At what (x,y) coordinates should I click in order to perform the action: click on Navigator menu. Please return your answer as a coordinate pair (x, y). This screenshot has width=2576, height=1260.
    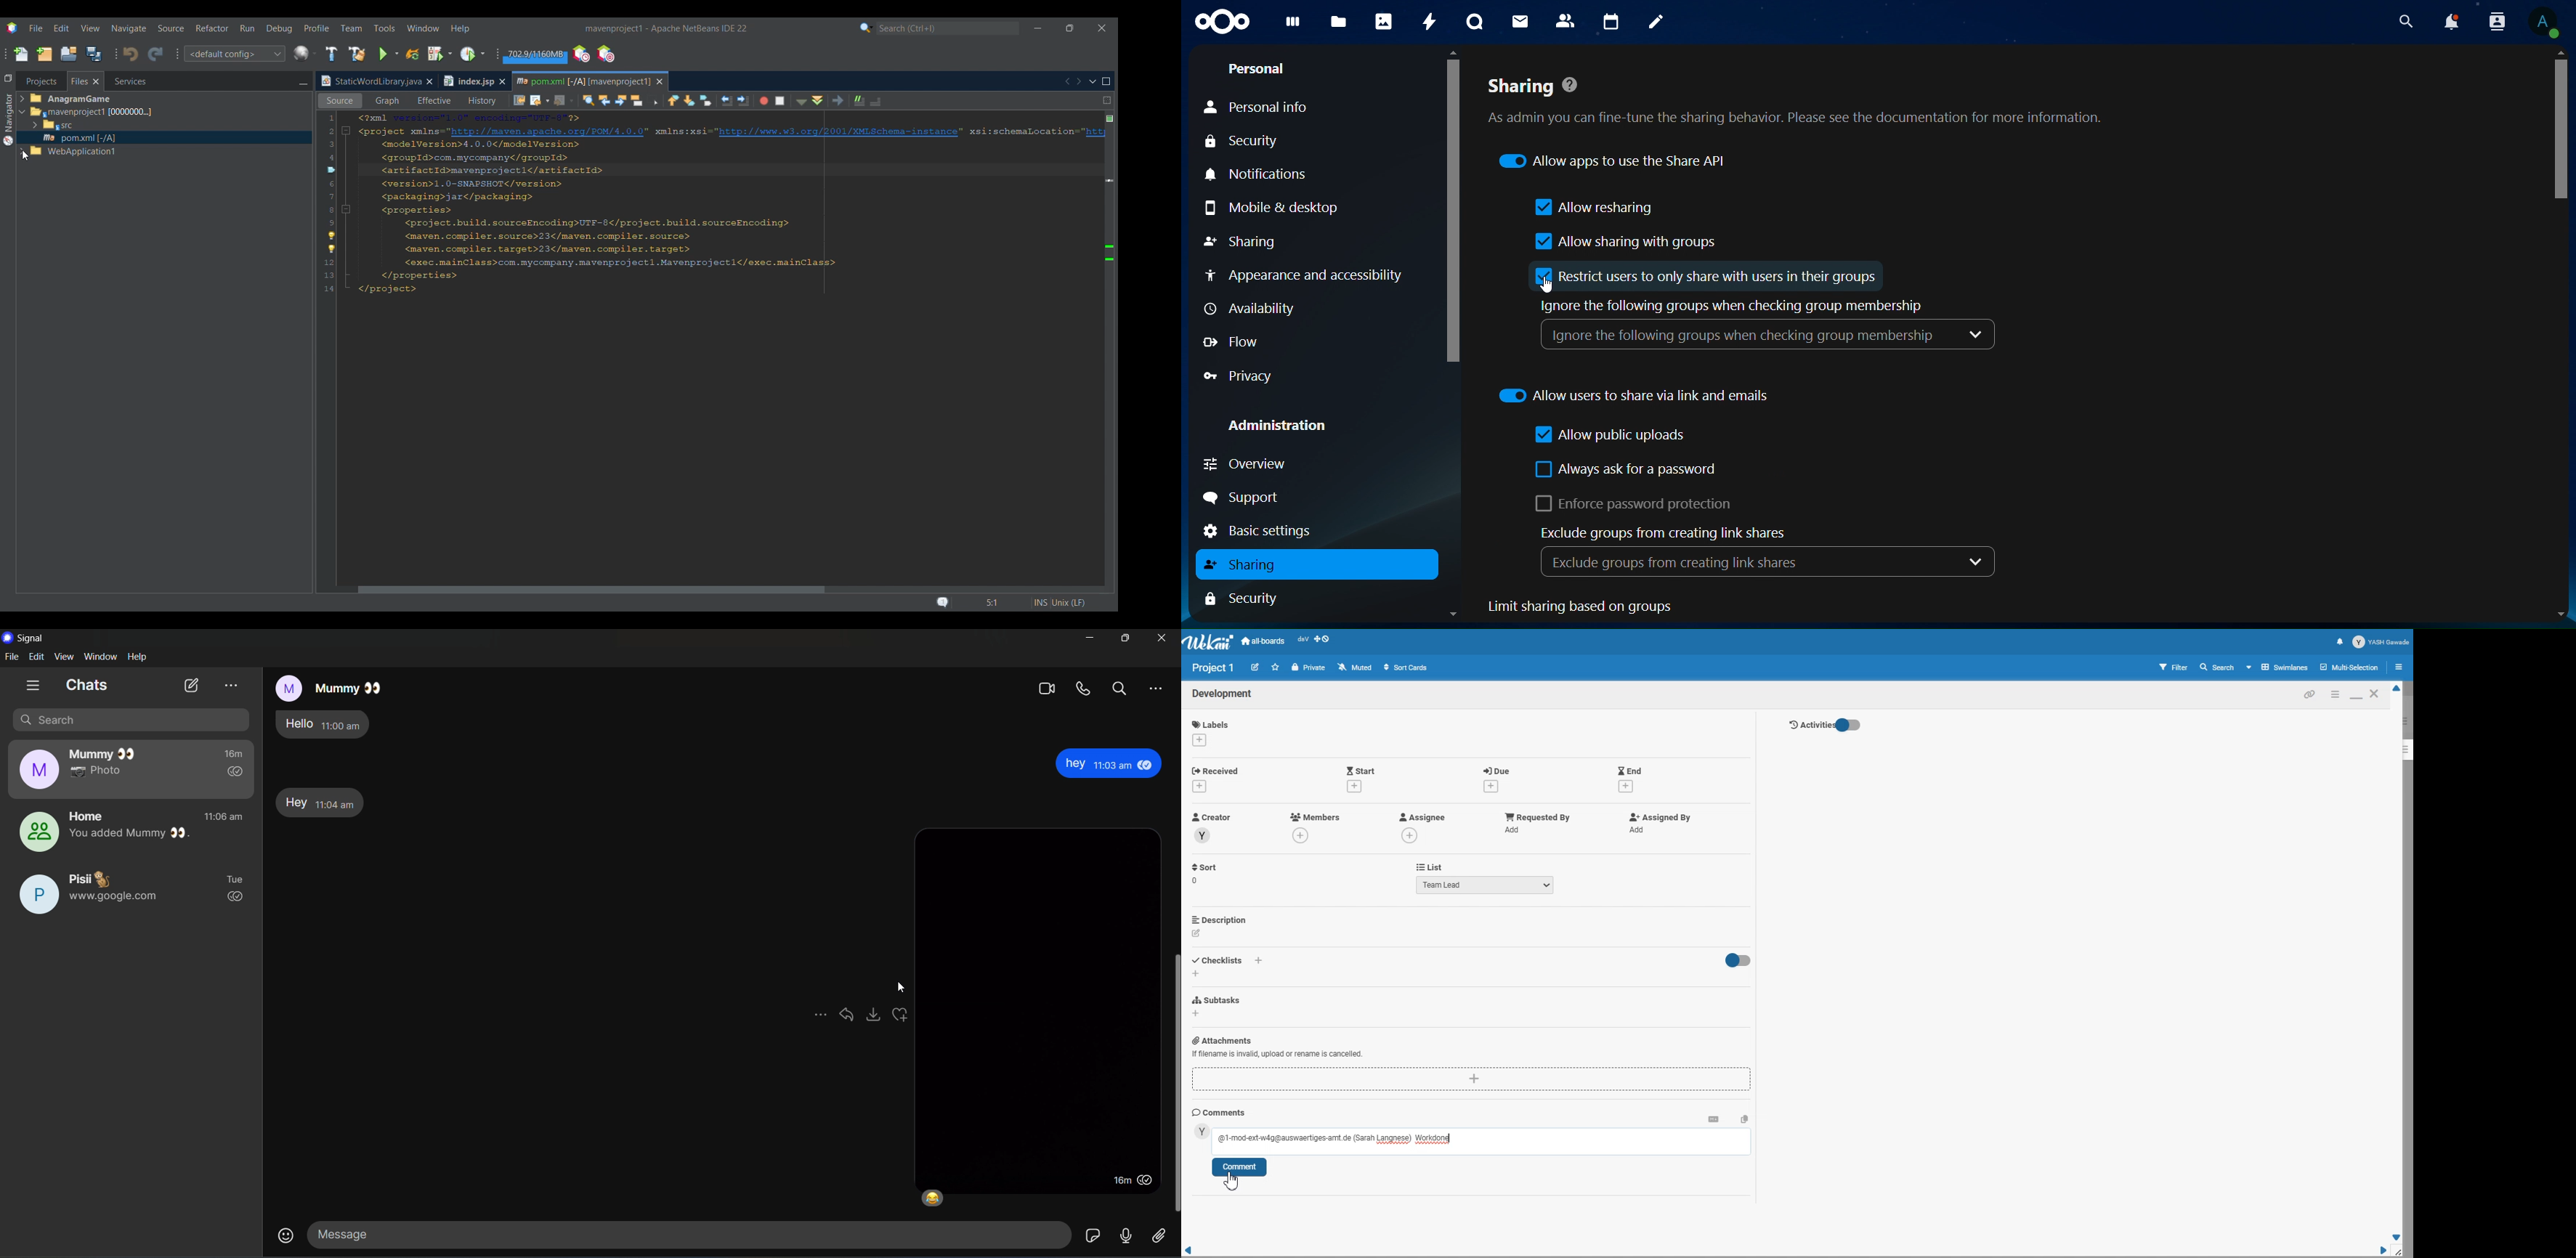
    Looking at the image, I should click on (7, 119).